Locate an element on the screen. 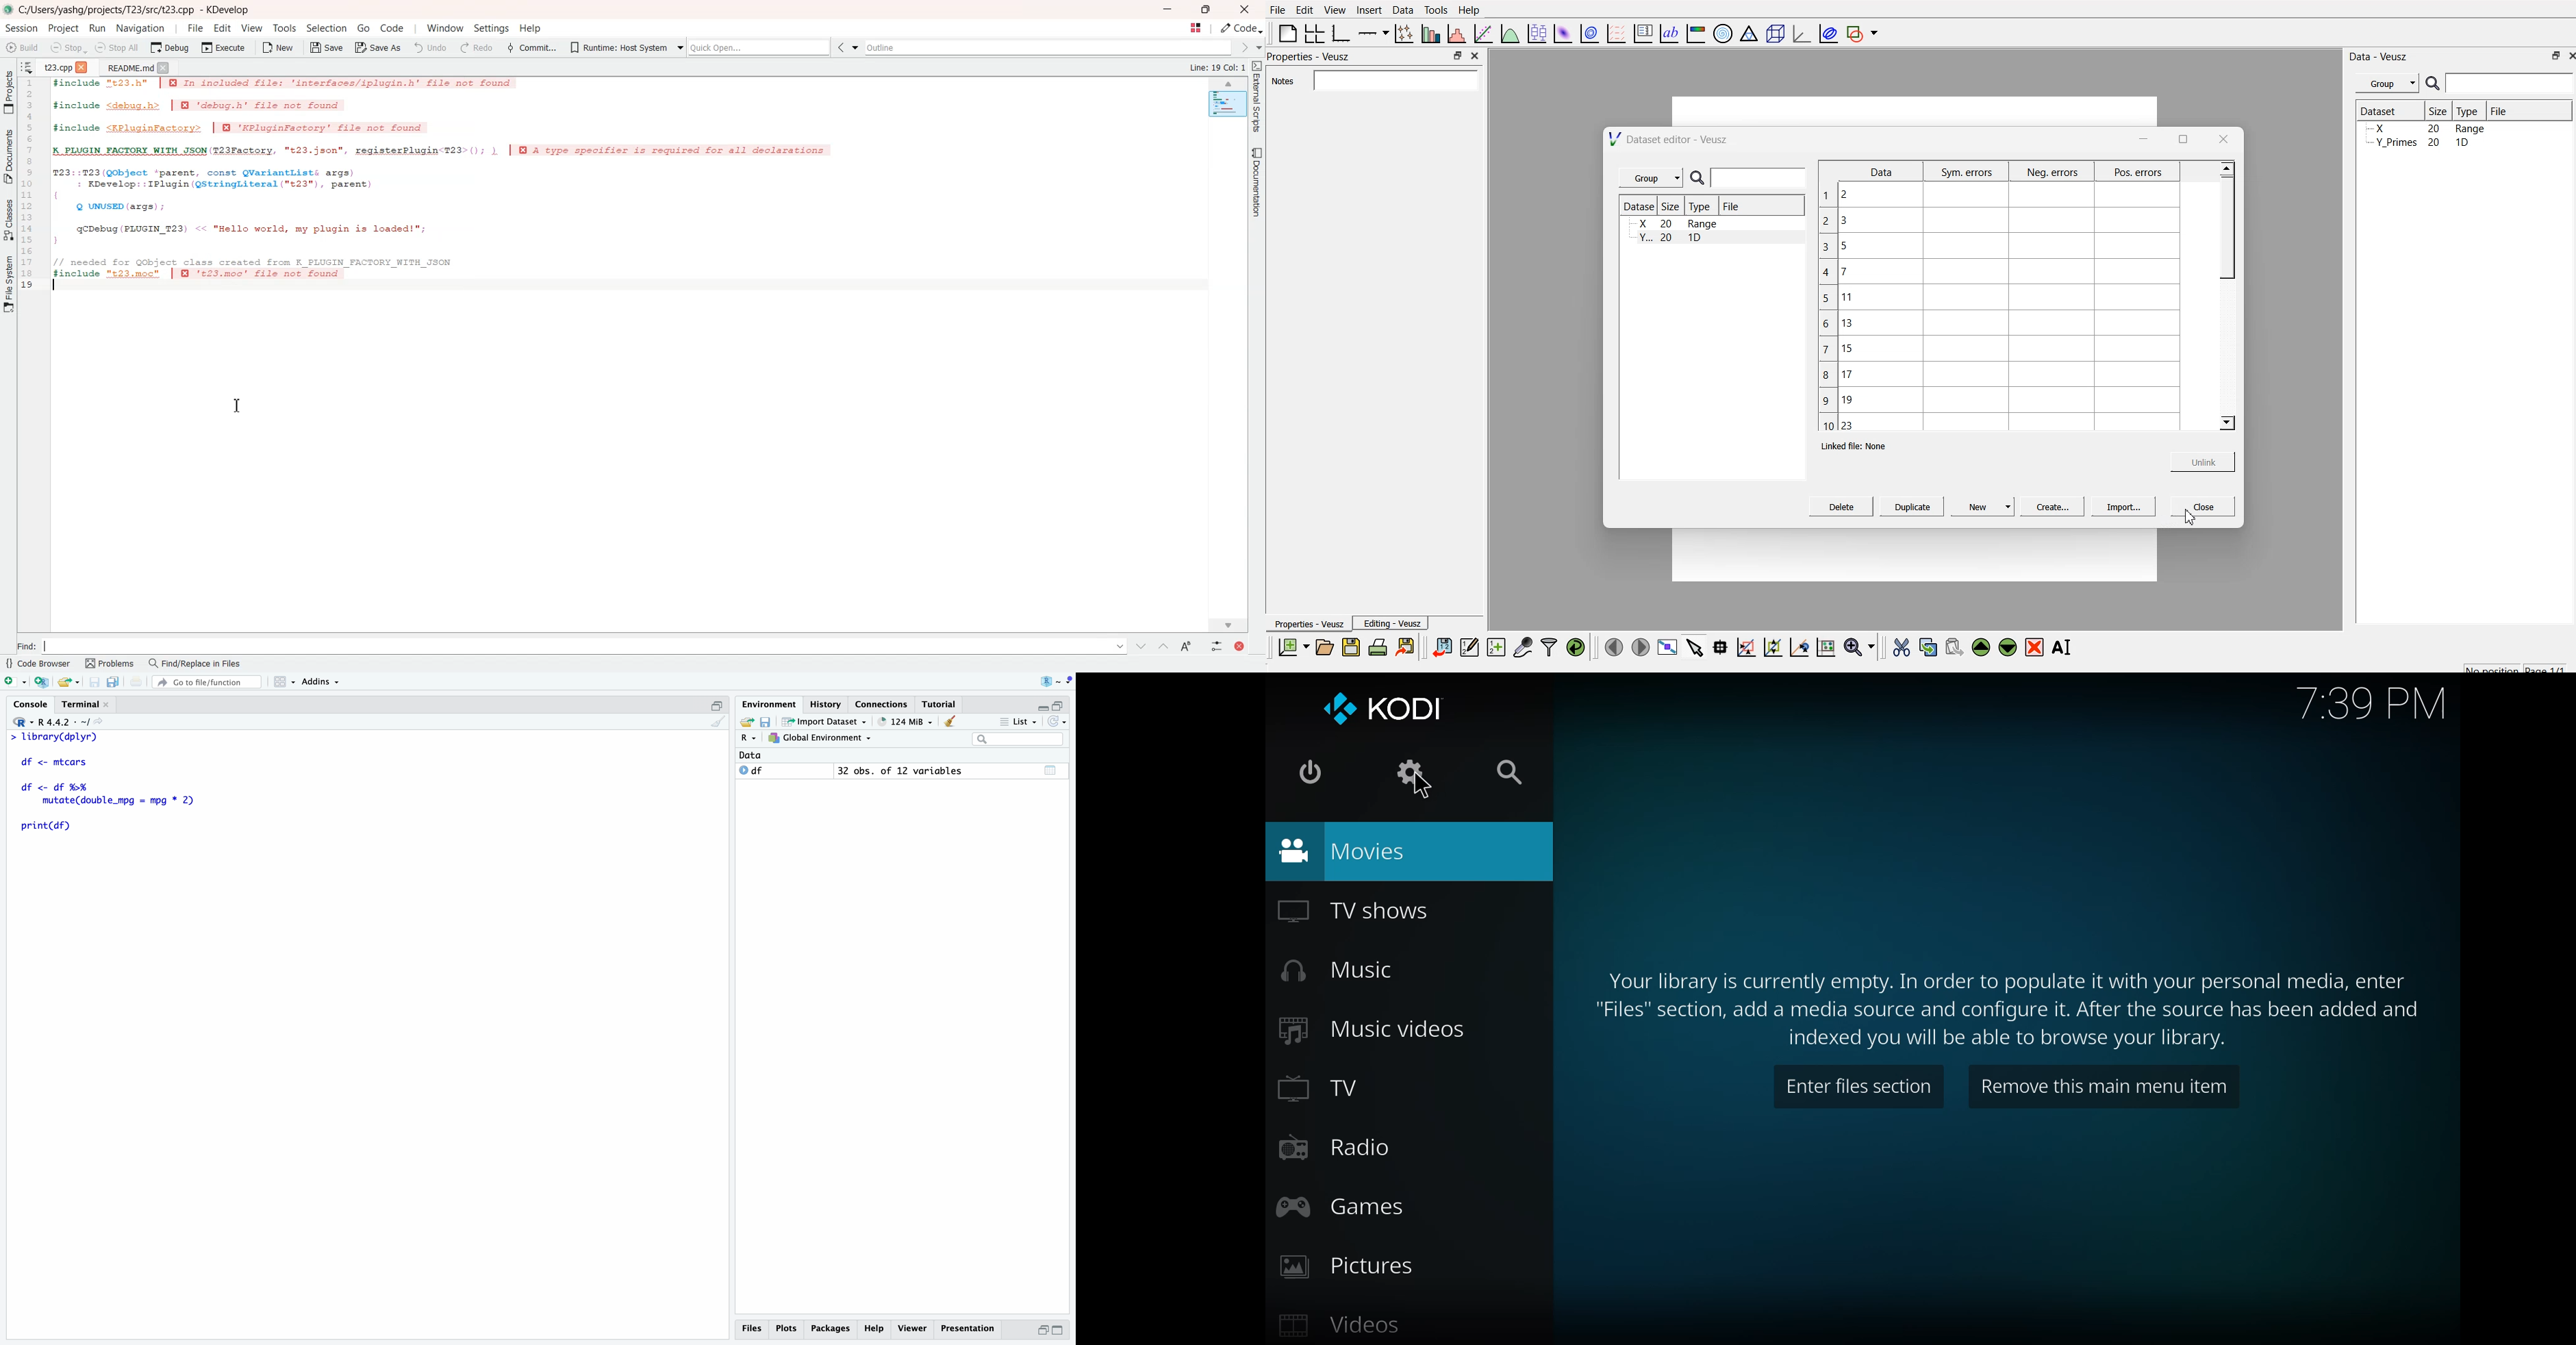  plot function is located at coordinates (1508, 34).